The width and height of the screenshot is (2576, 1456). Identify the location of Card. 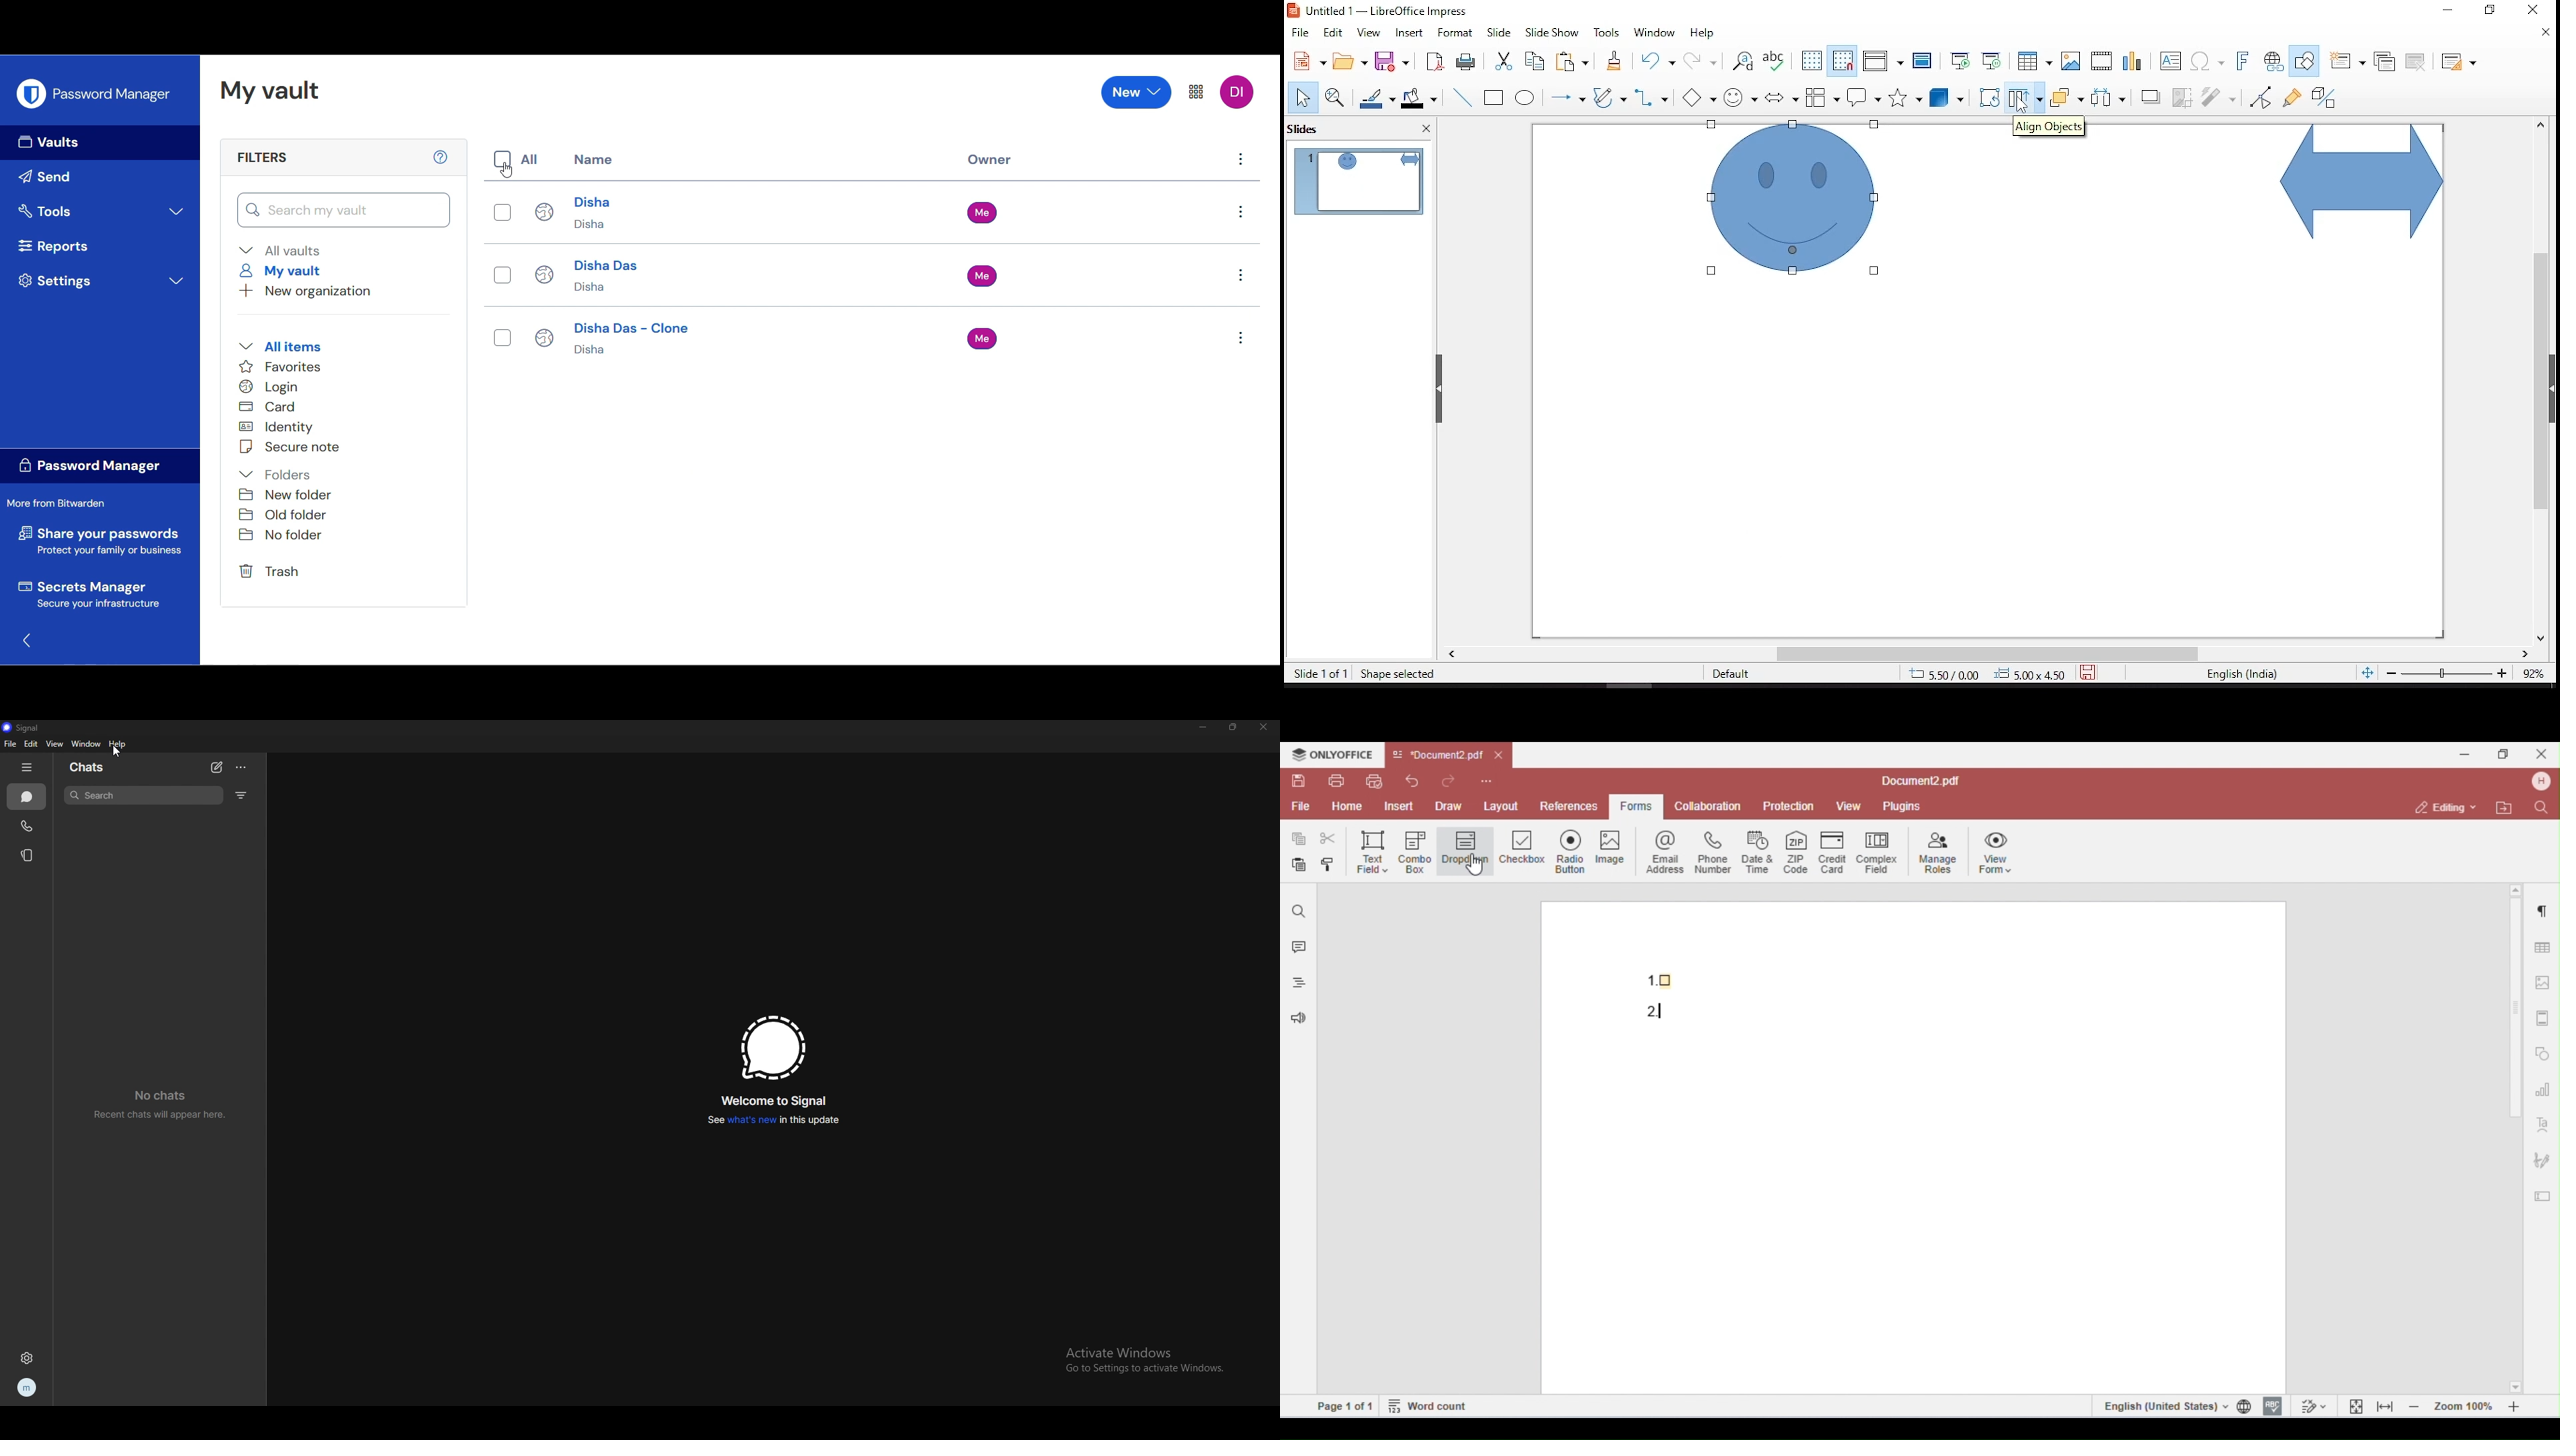
(275, 407).